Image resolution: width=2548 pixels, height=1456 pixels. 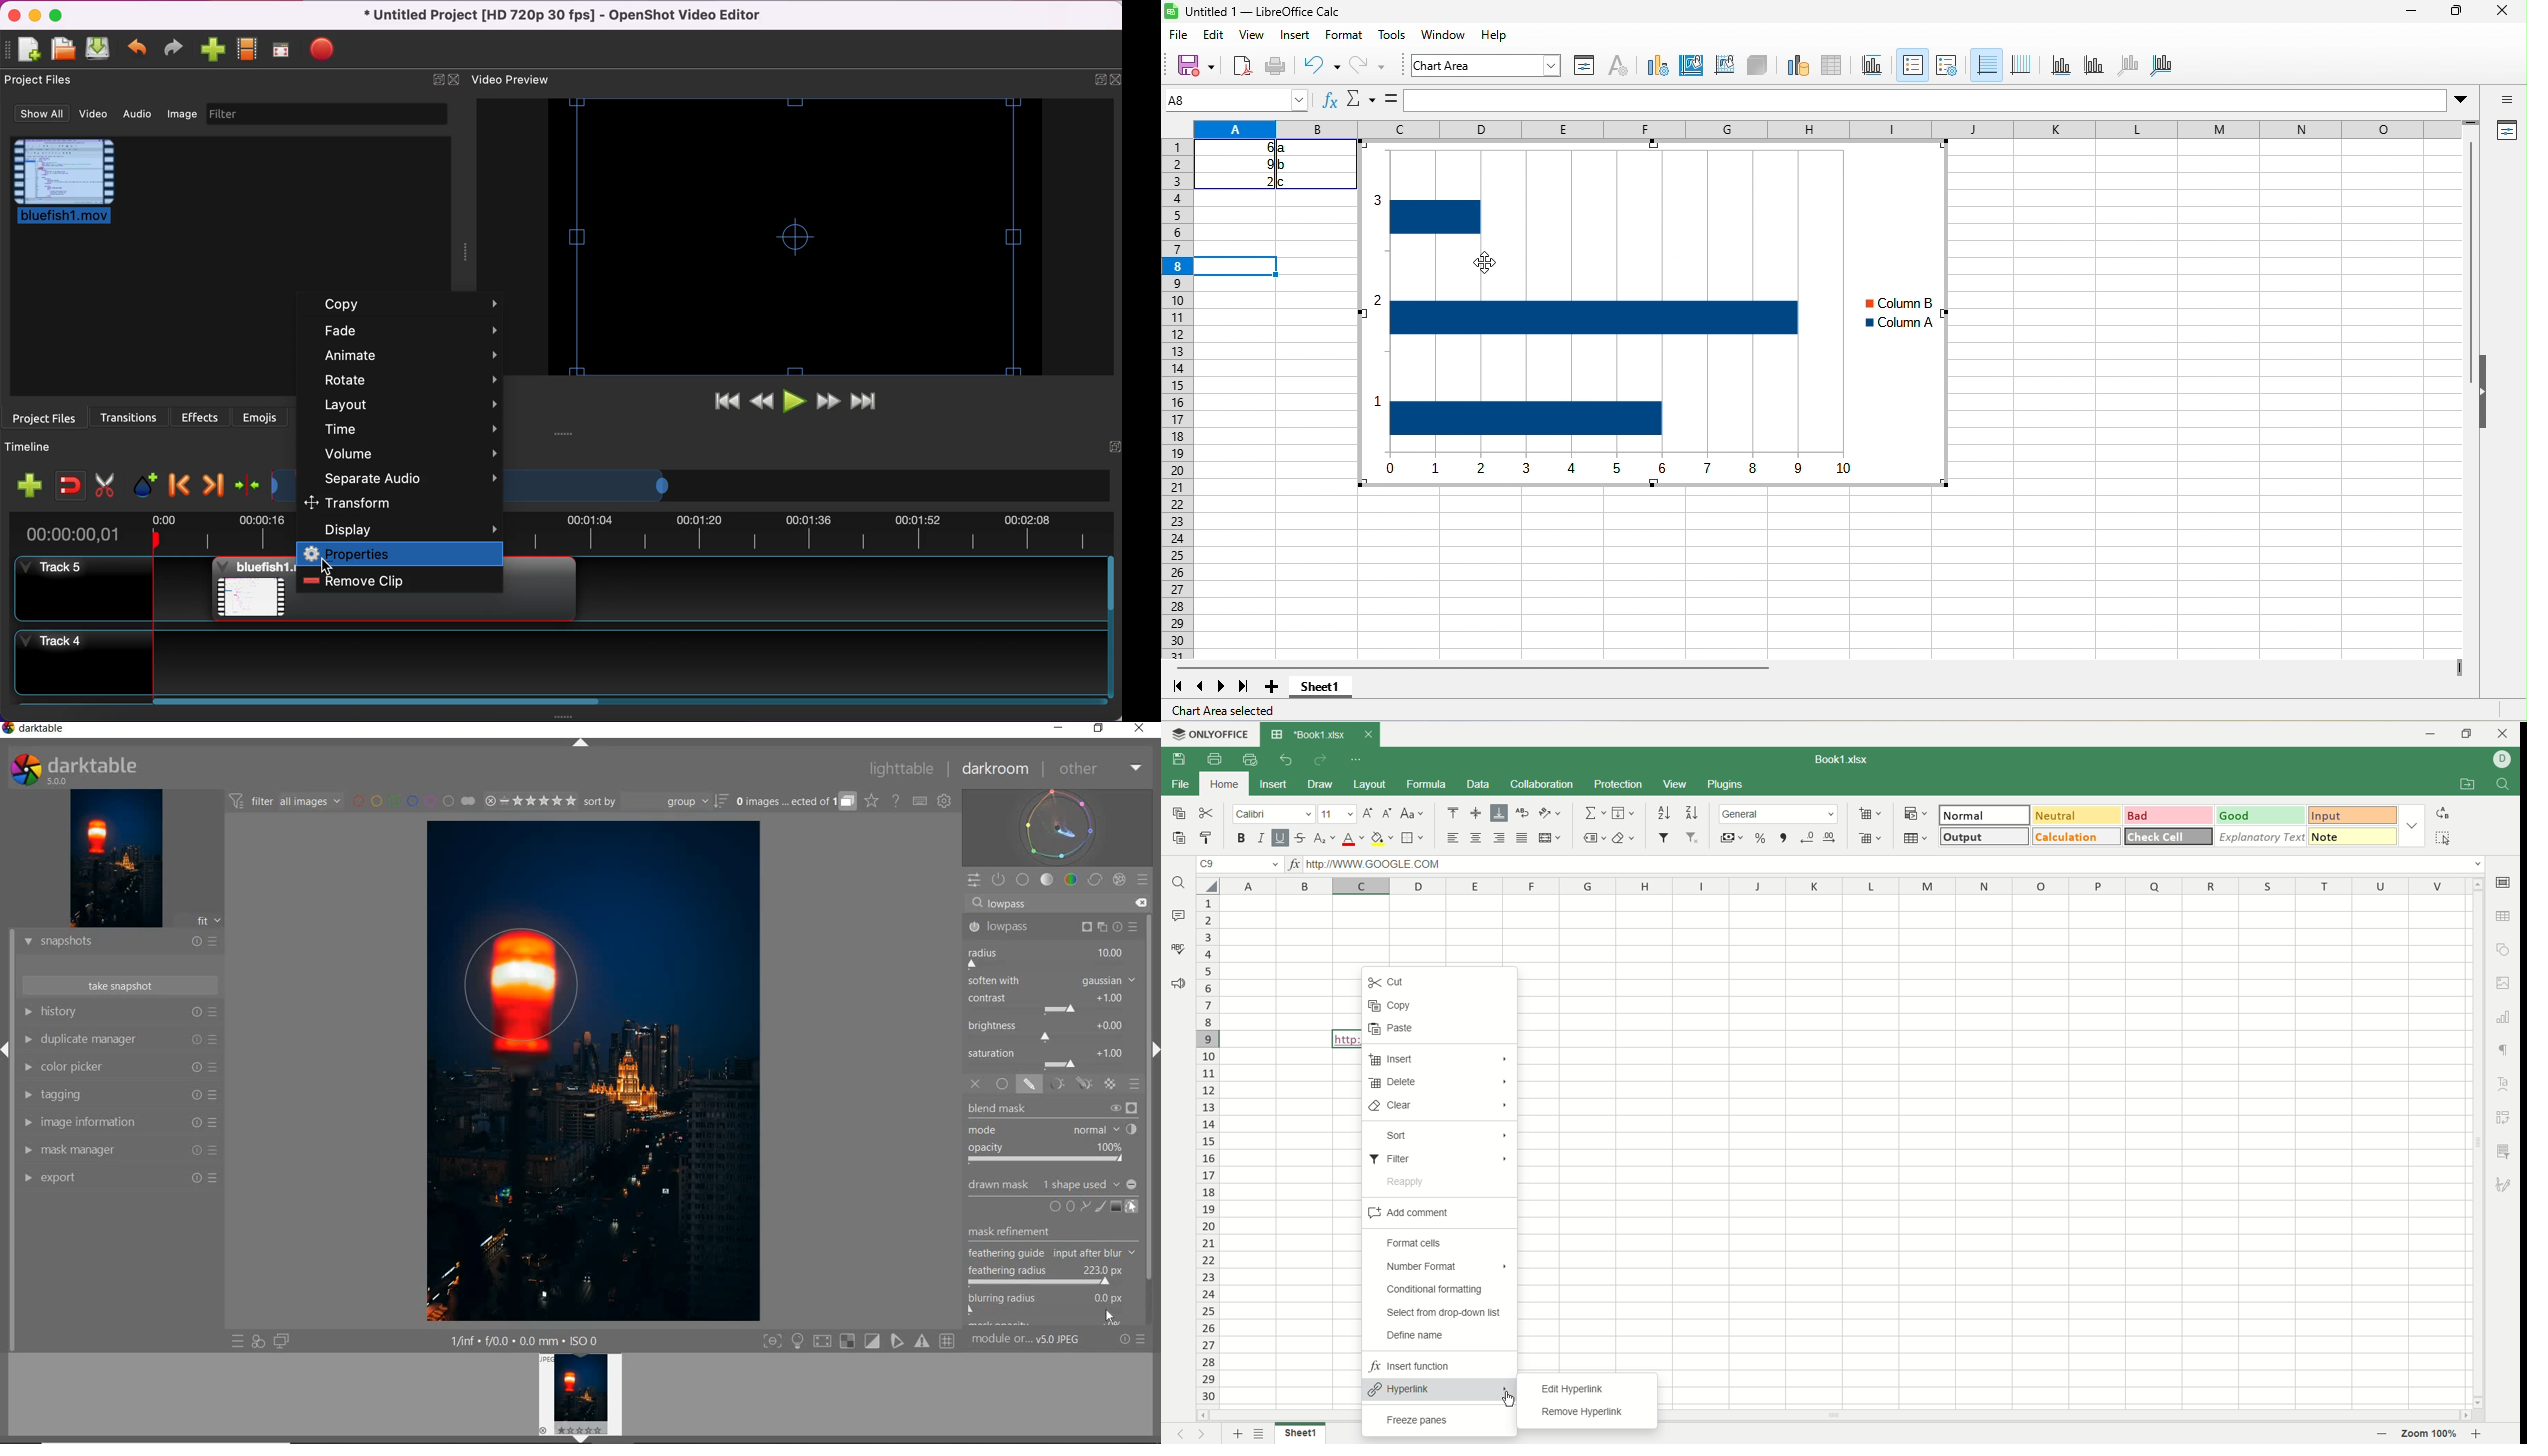 What do you see at coordinates (1298, 839) in the screenshot?
I see `strikethrough` at bounding box center [1298, 839].